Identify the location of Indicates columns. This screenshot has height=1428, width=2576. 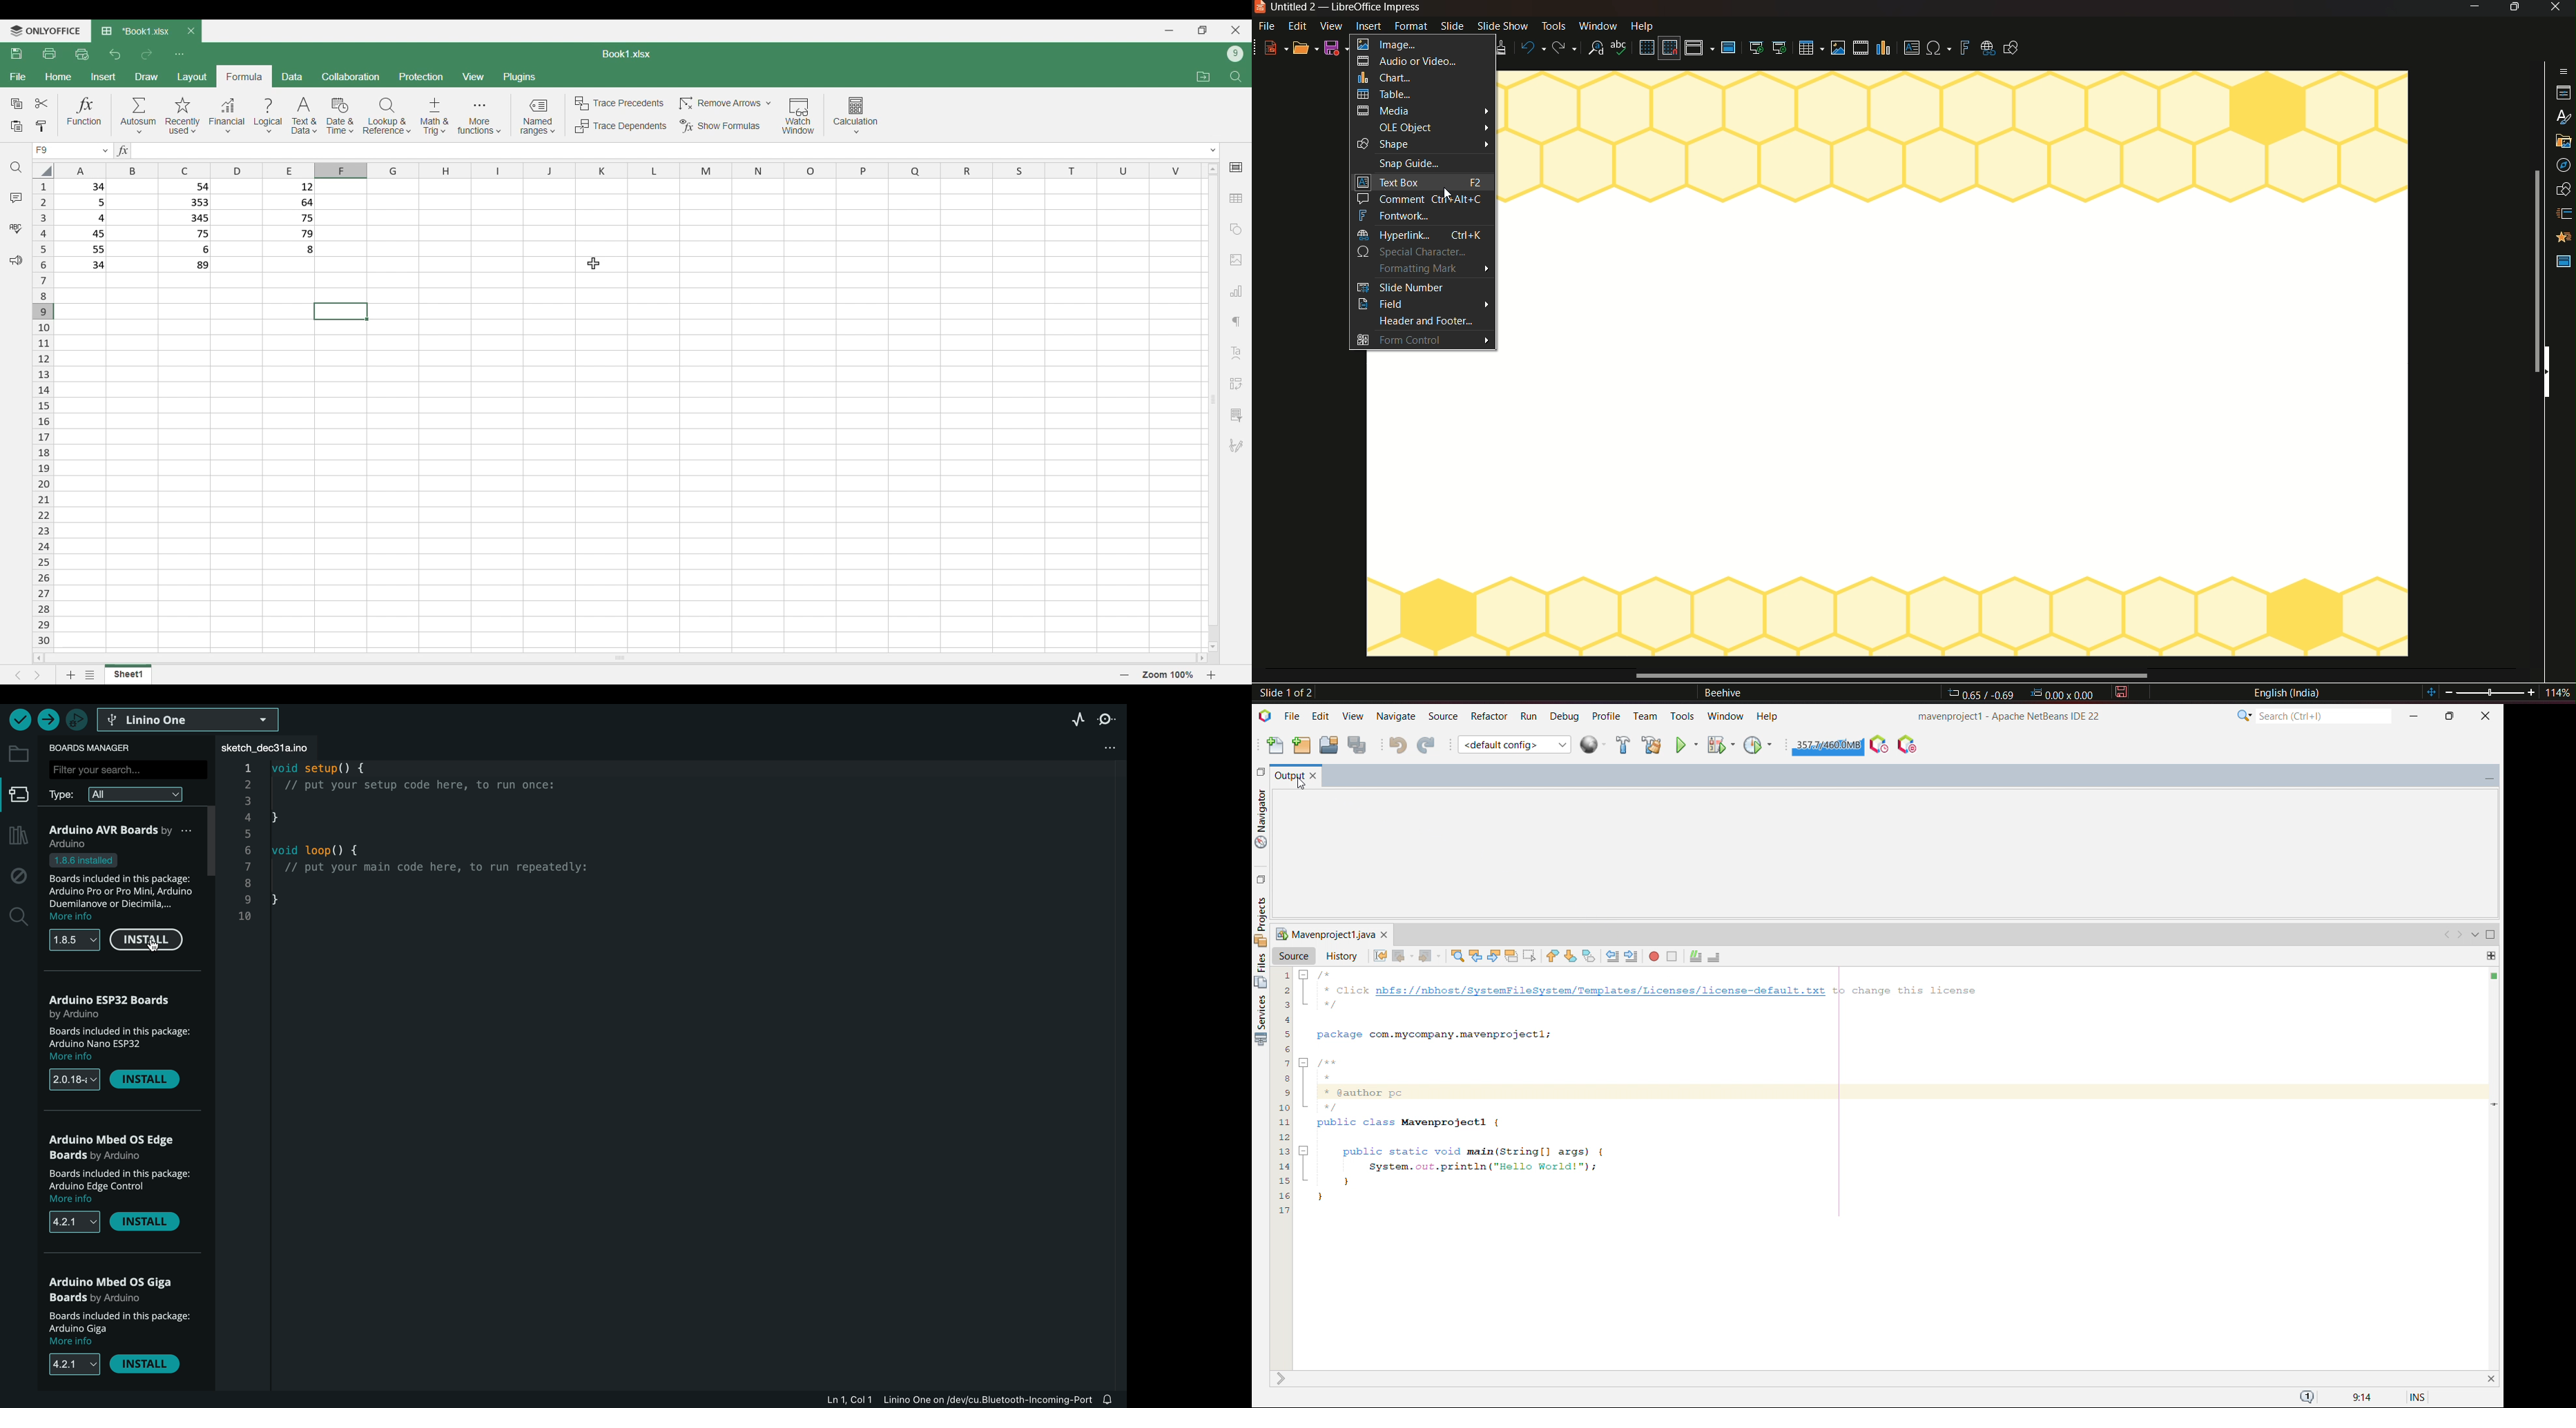
(625, 171).